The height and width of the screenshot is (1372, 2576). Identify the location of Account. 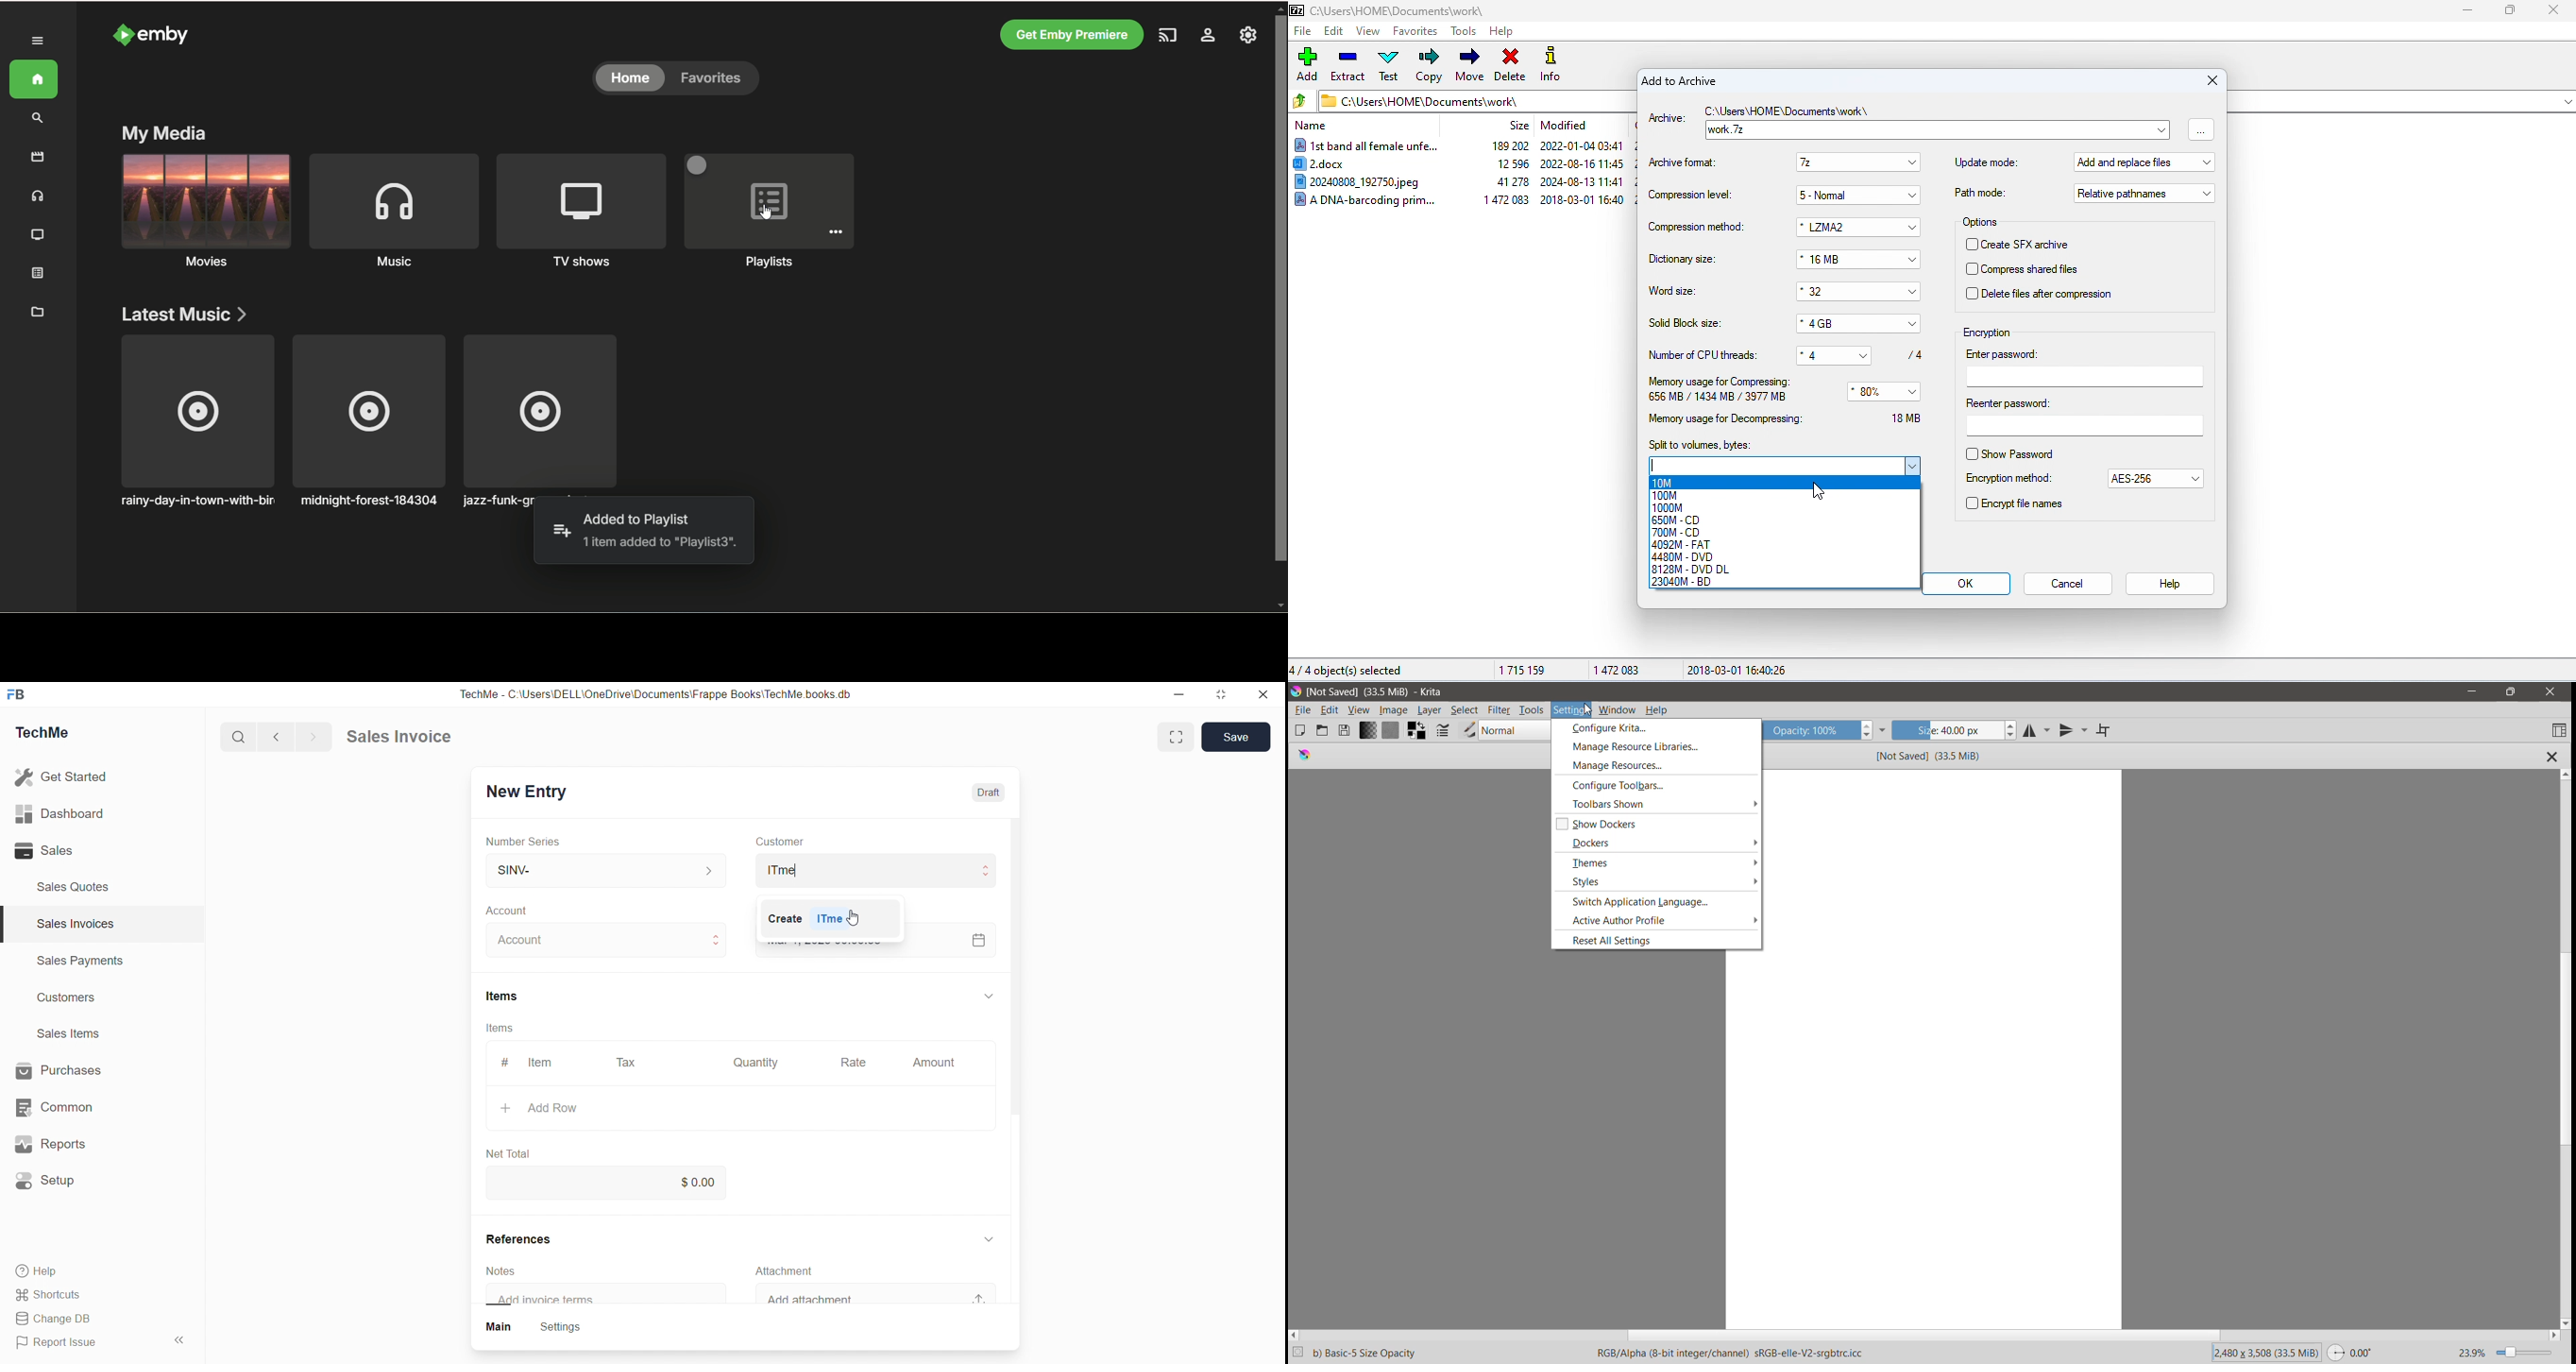
(528, 912).